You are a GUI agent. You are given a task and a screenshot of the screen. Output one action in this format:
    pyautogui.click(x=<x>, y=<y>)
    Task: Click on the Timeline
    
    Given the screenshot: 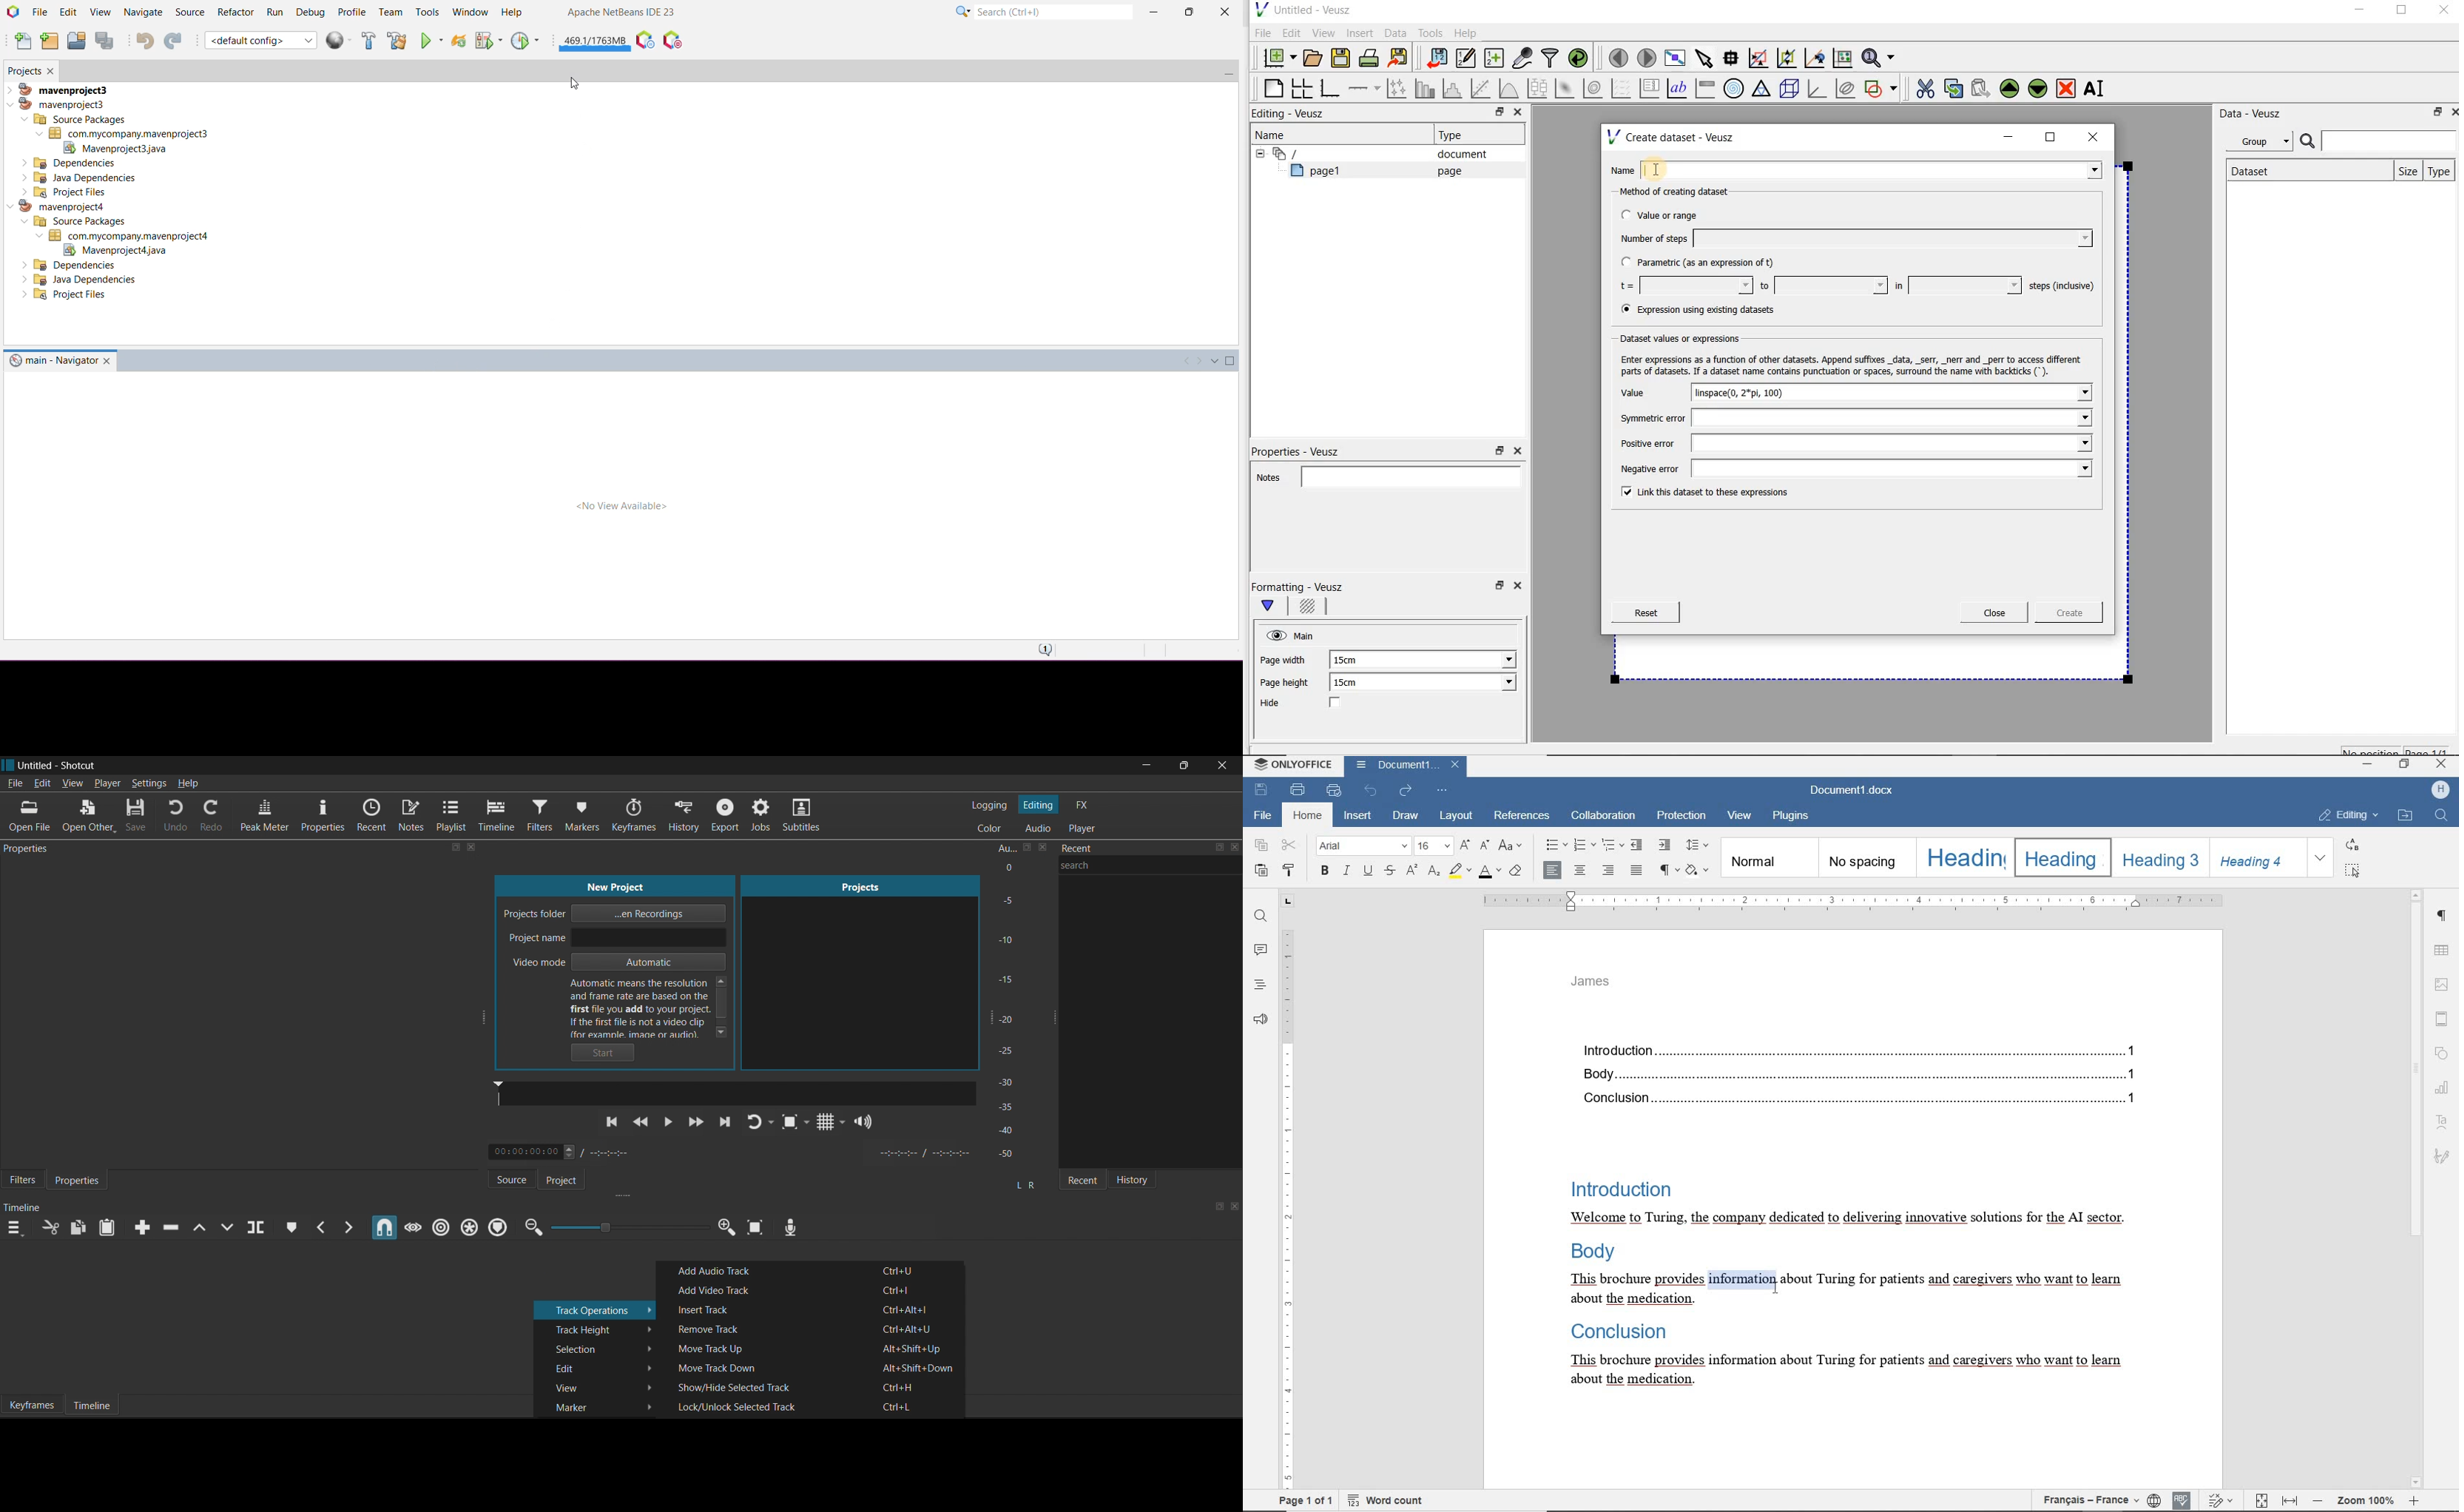 What is the action you would take?
    pyautogui.click(x=500, y=816)
    